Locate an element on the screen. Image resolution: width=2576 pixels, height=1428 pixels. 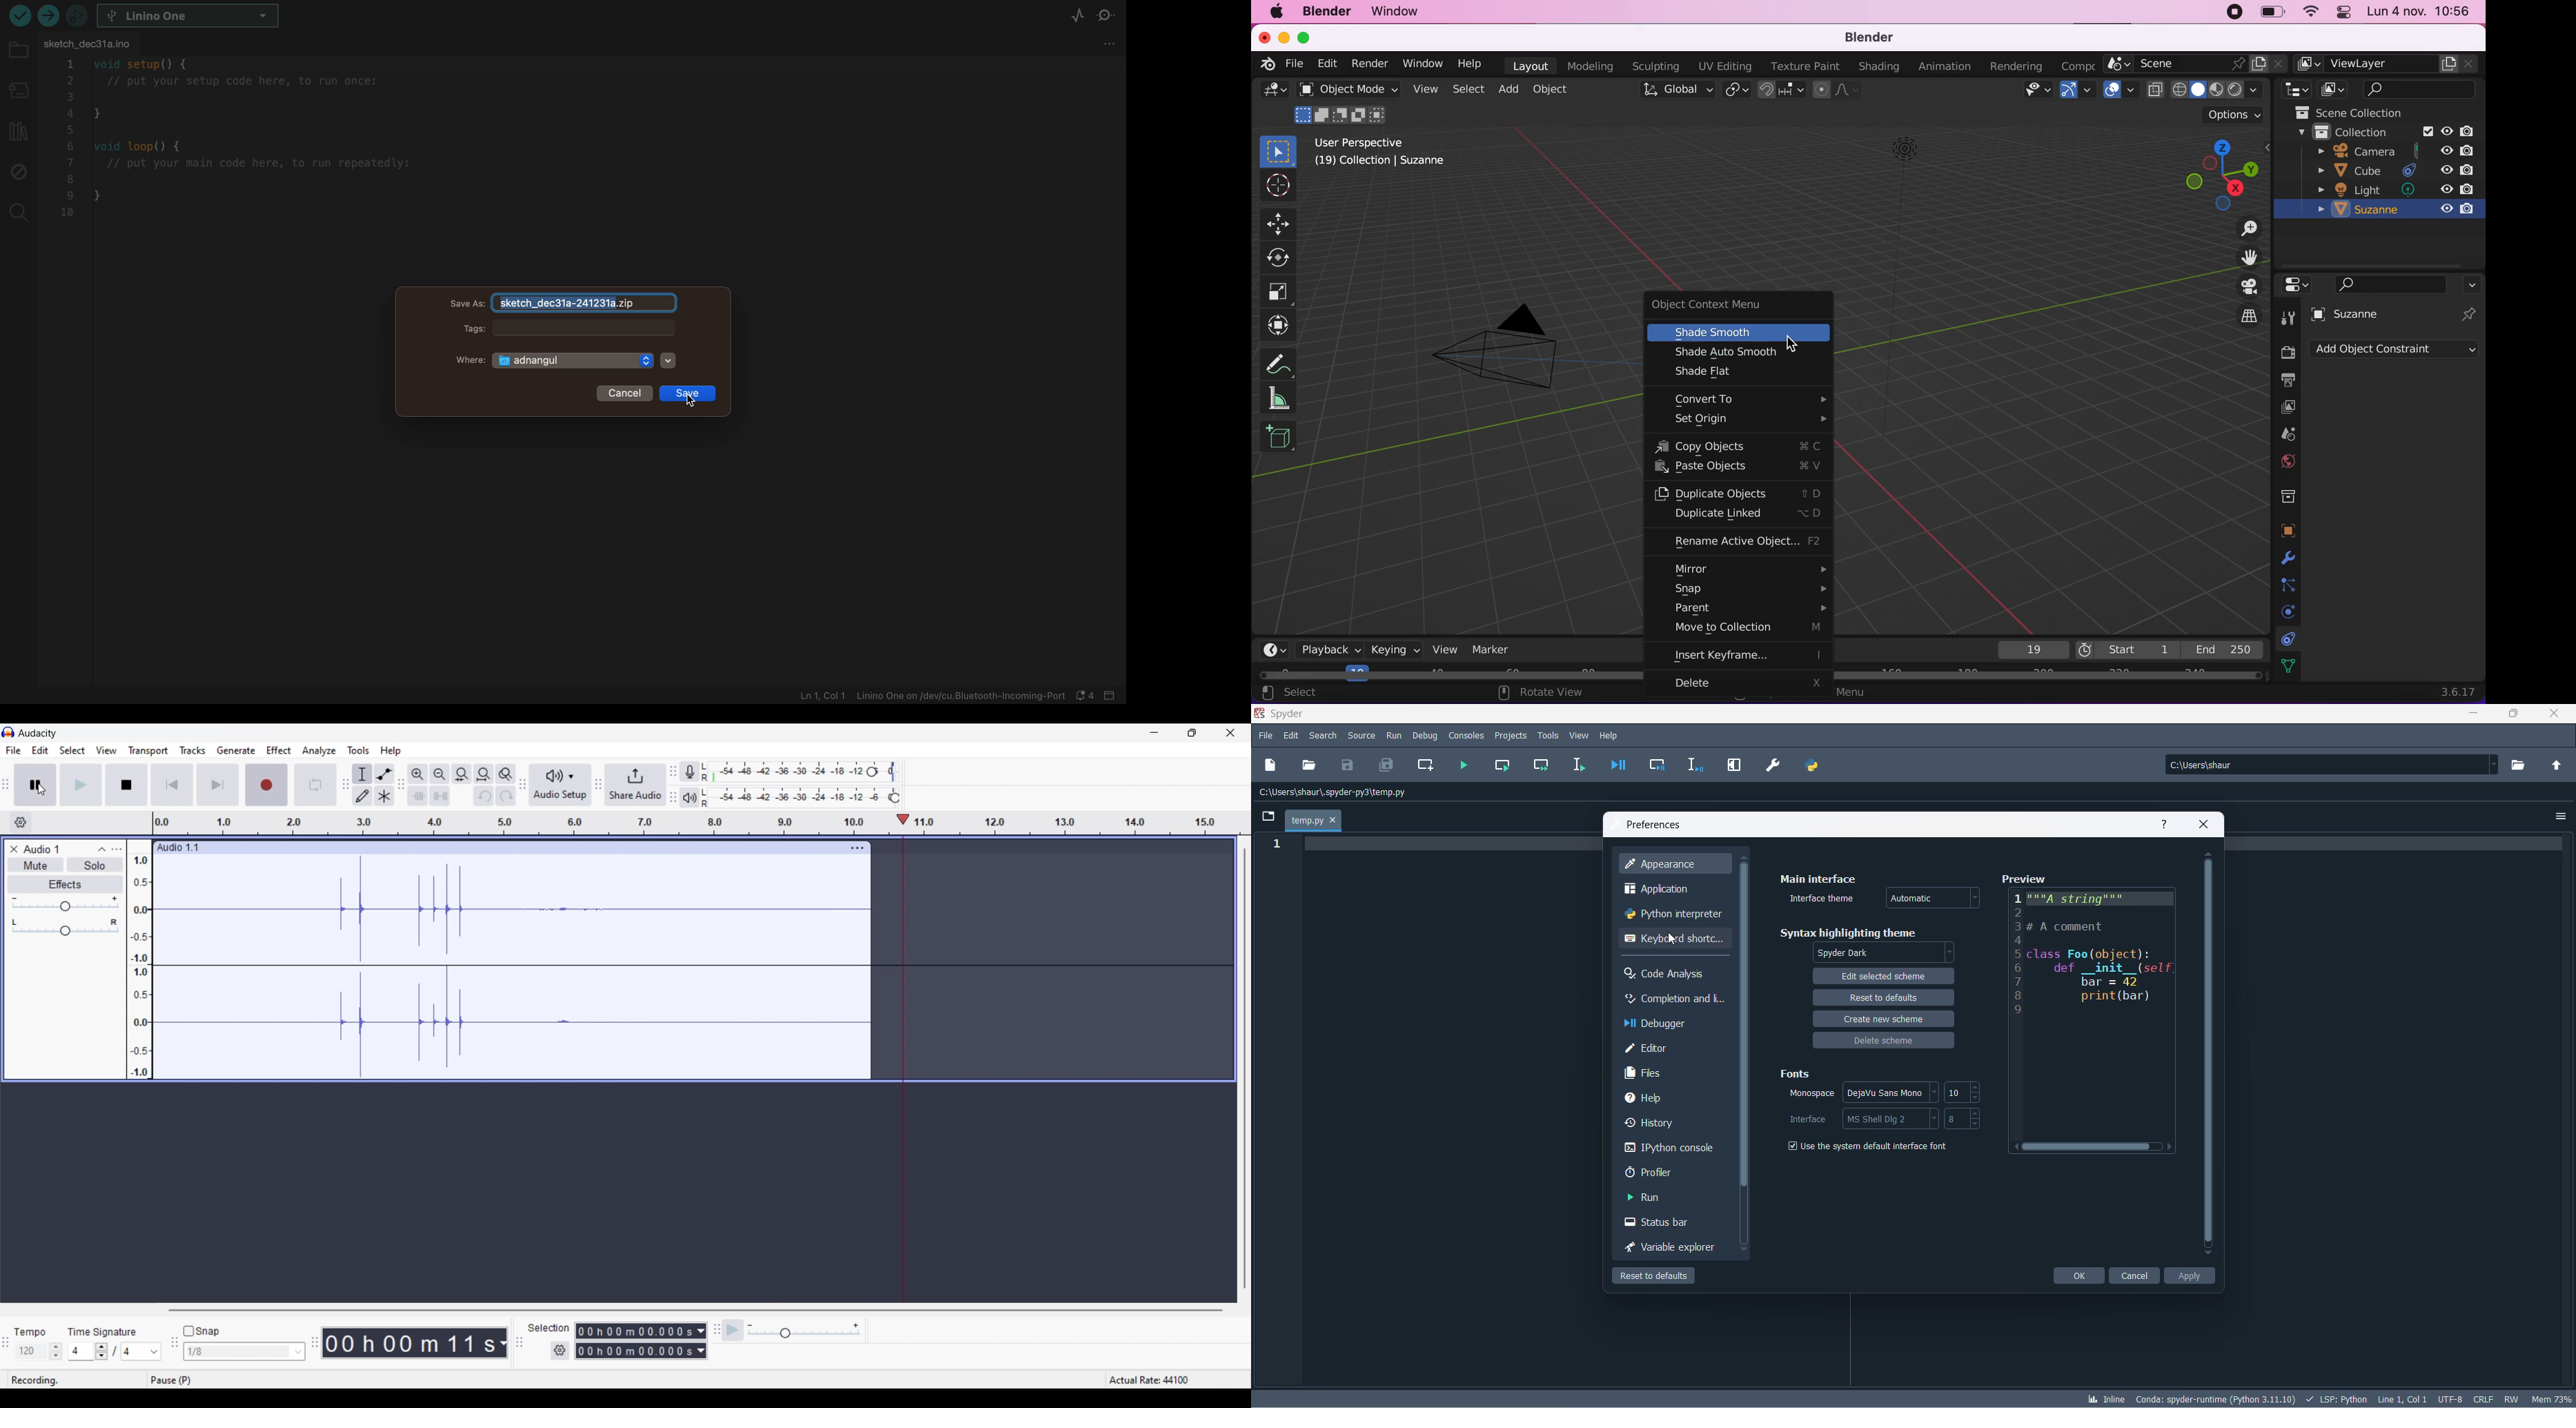
Stop is located at coordinates (126, 785).